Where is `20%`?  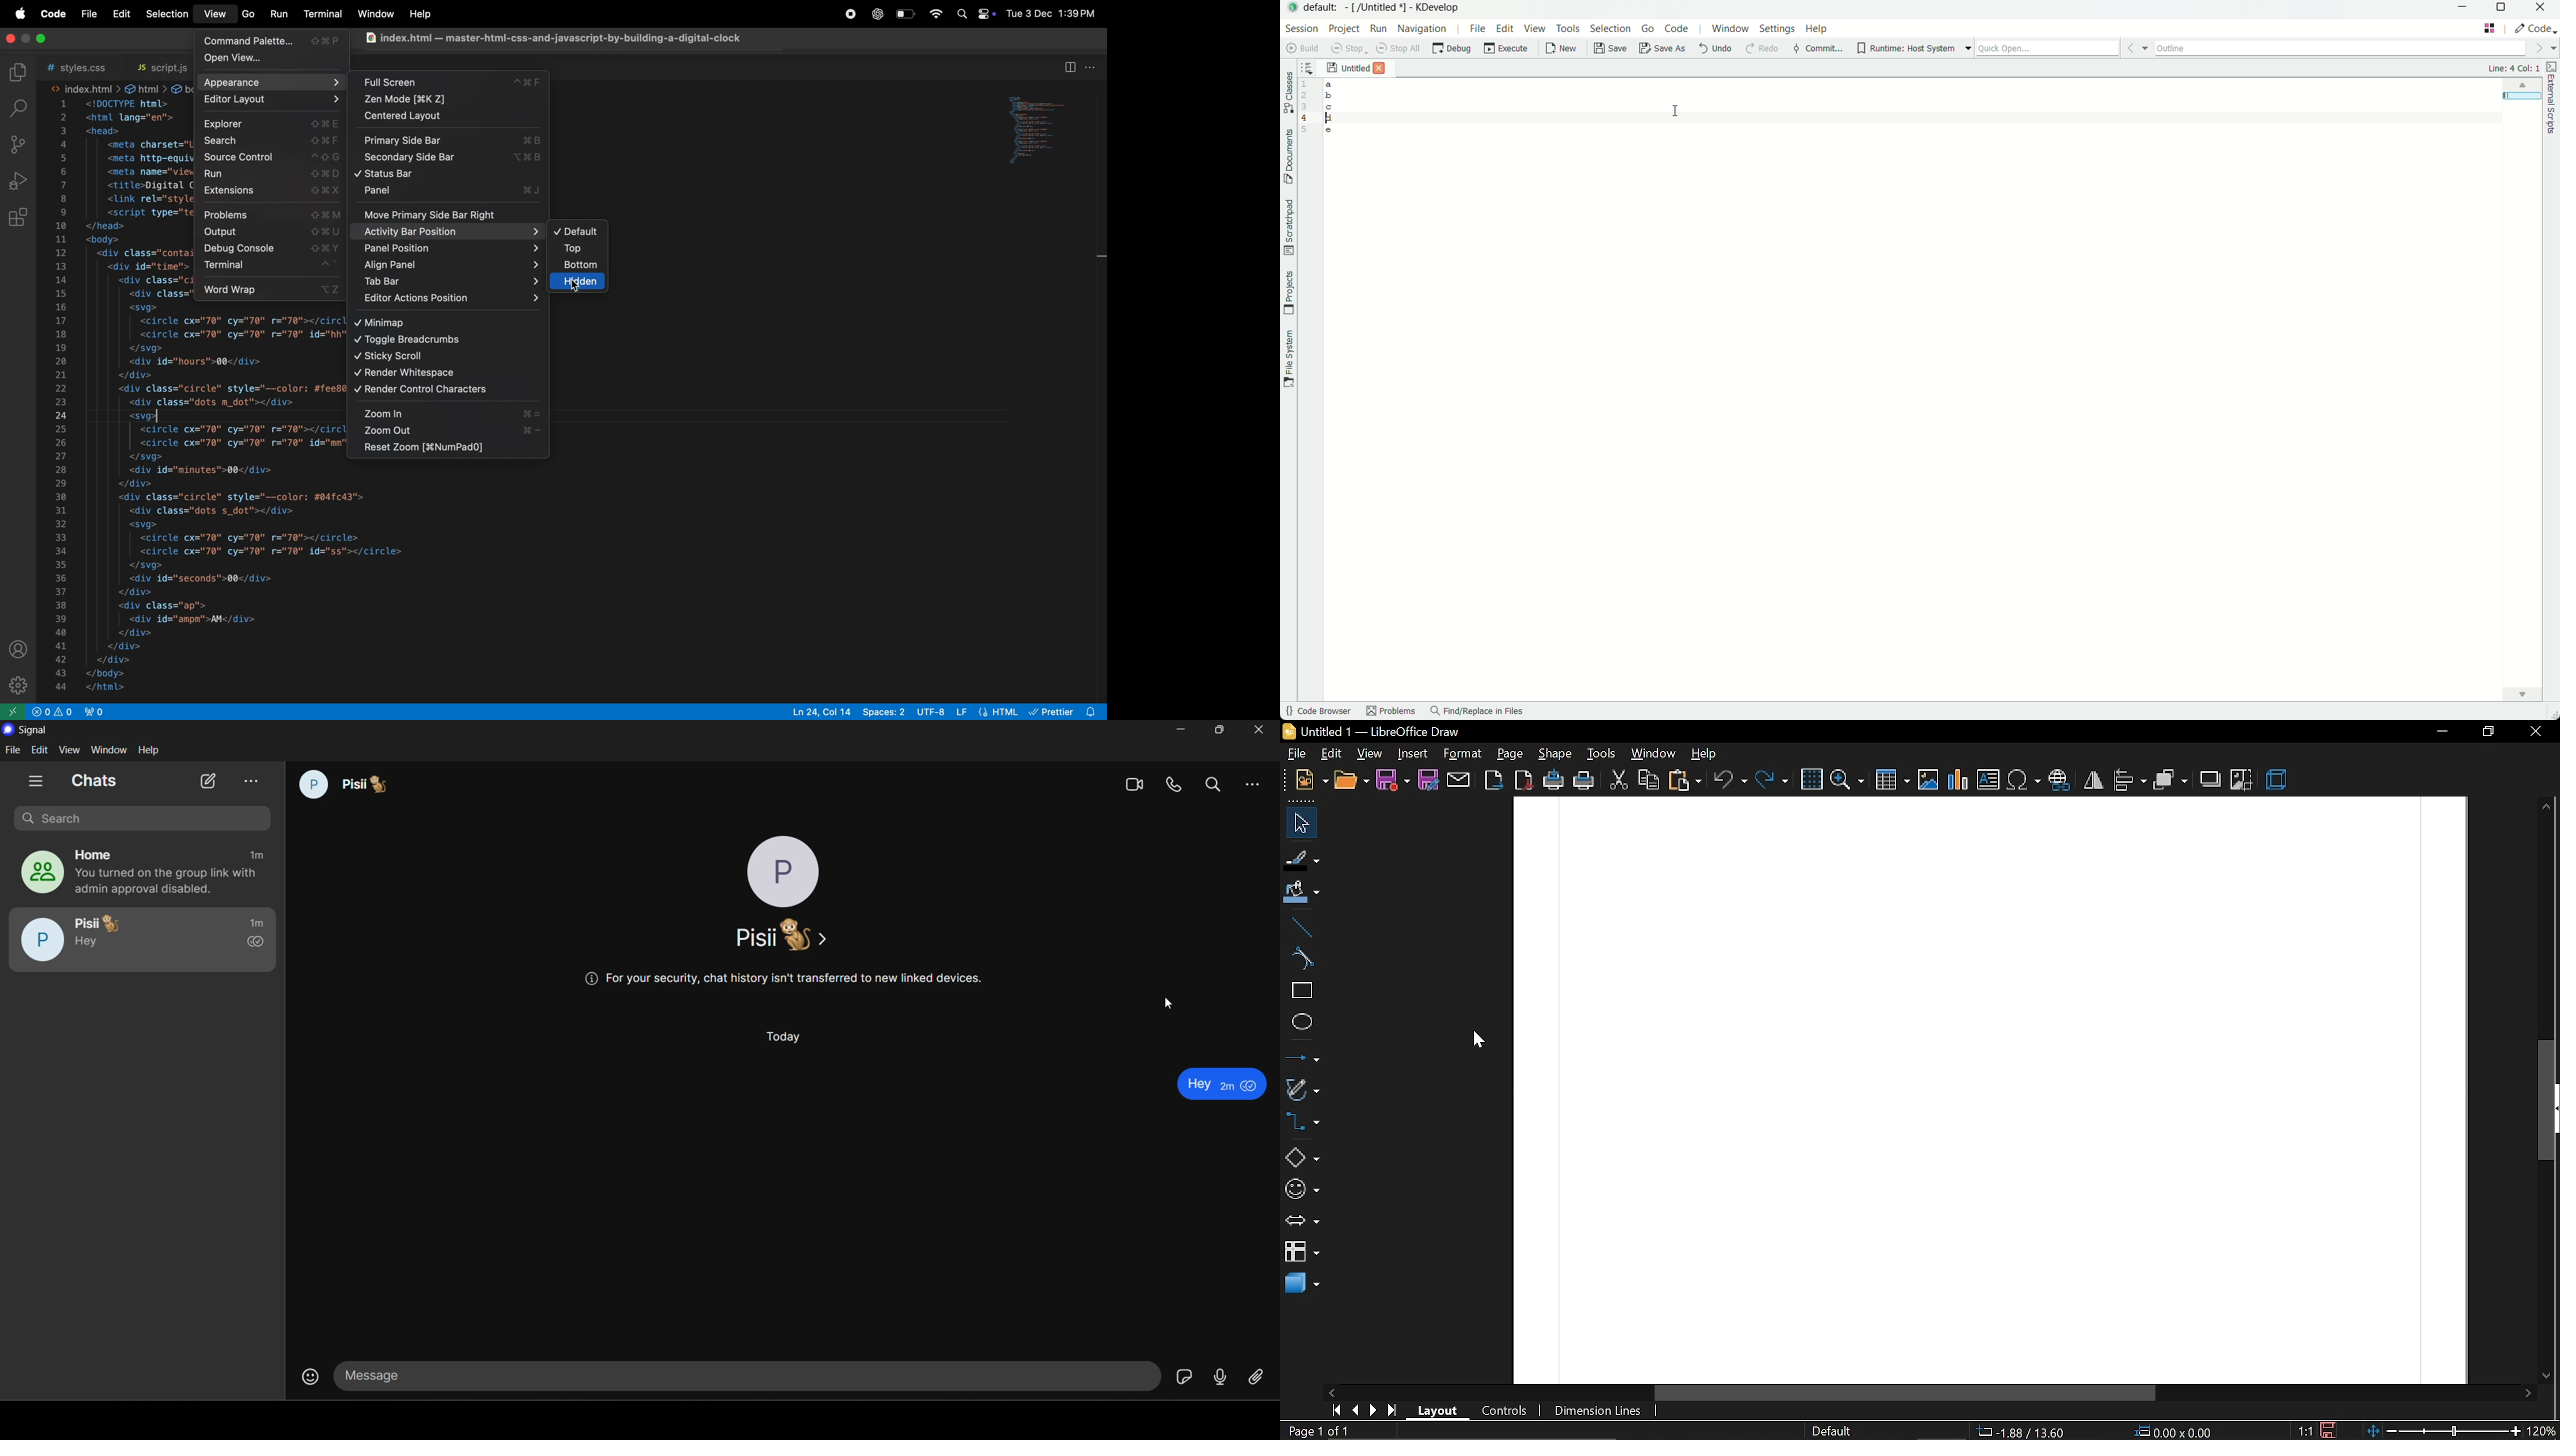
20% is located at coordinates (2544, 1431).